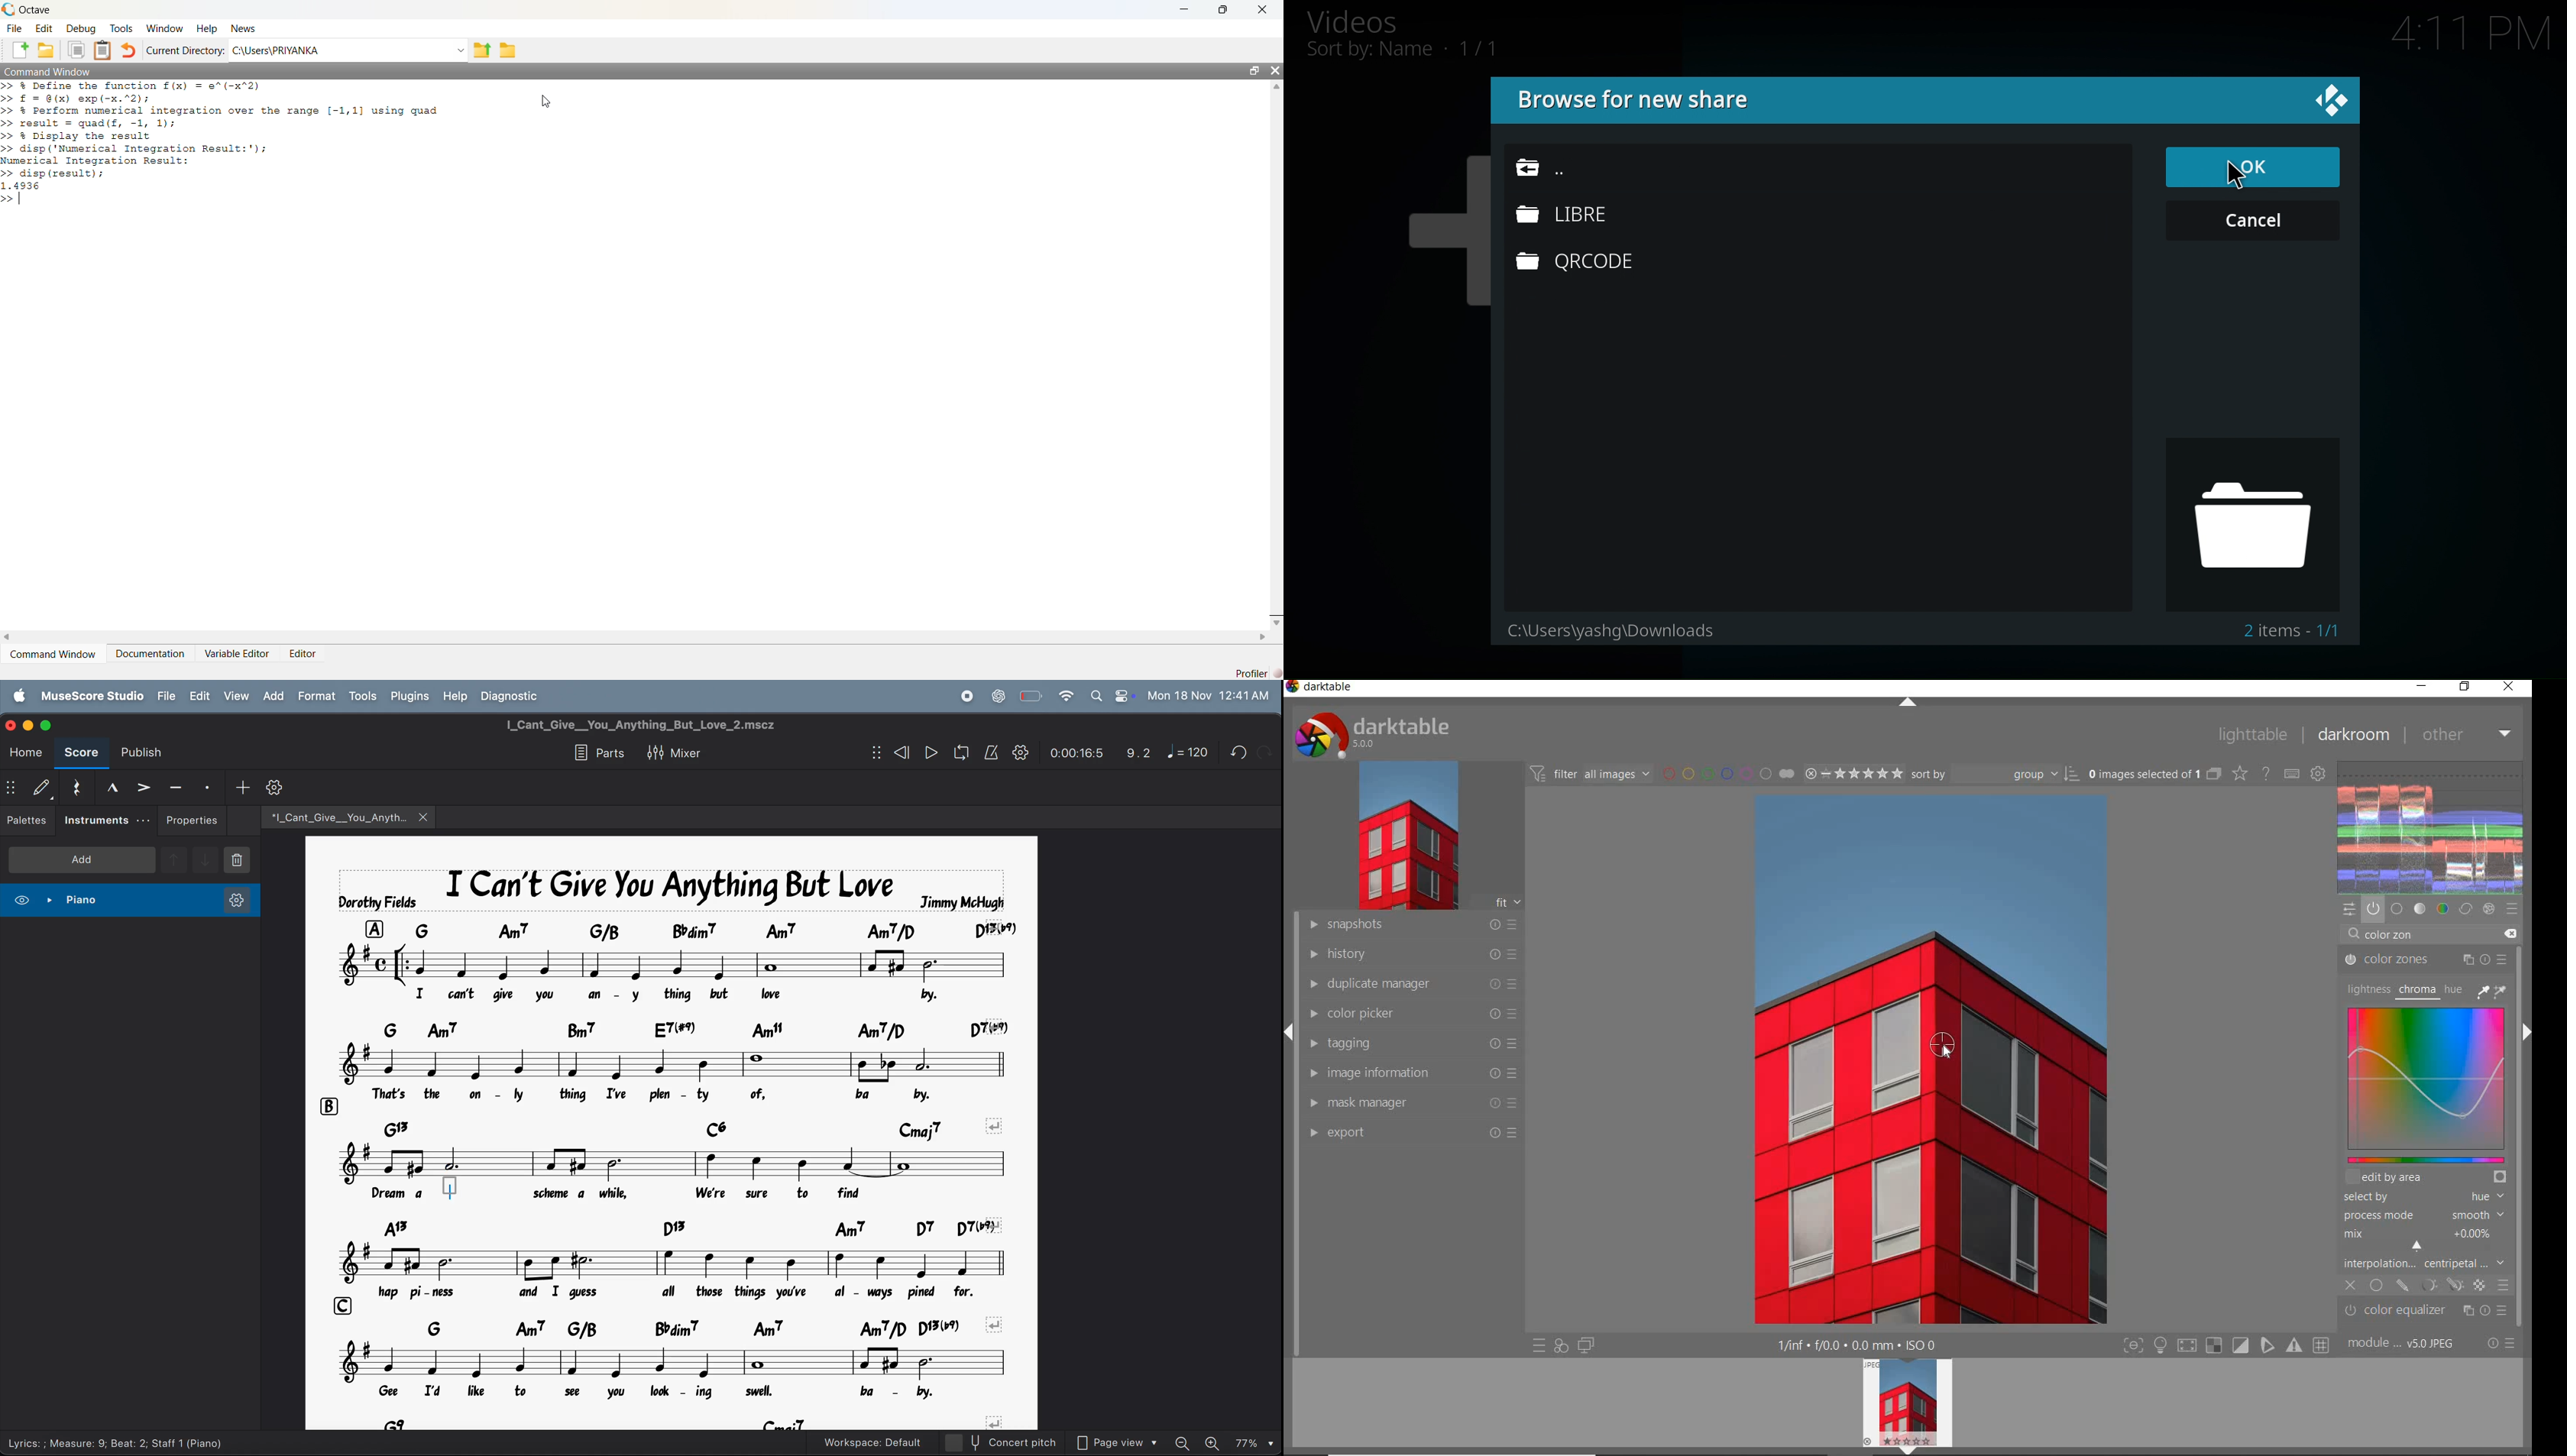  What do you see at coordinates (30, 725) in the screenshot?
I see `minimize` at bounding box center [30, 725].